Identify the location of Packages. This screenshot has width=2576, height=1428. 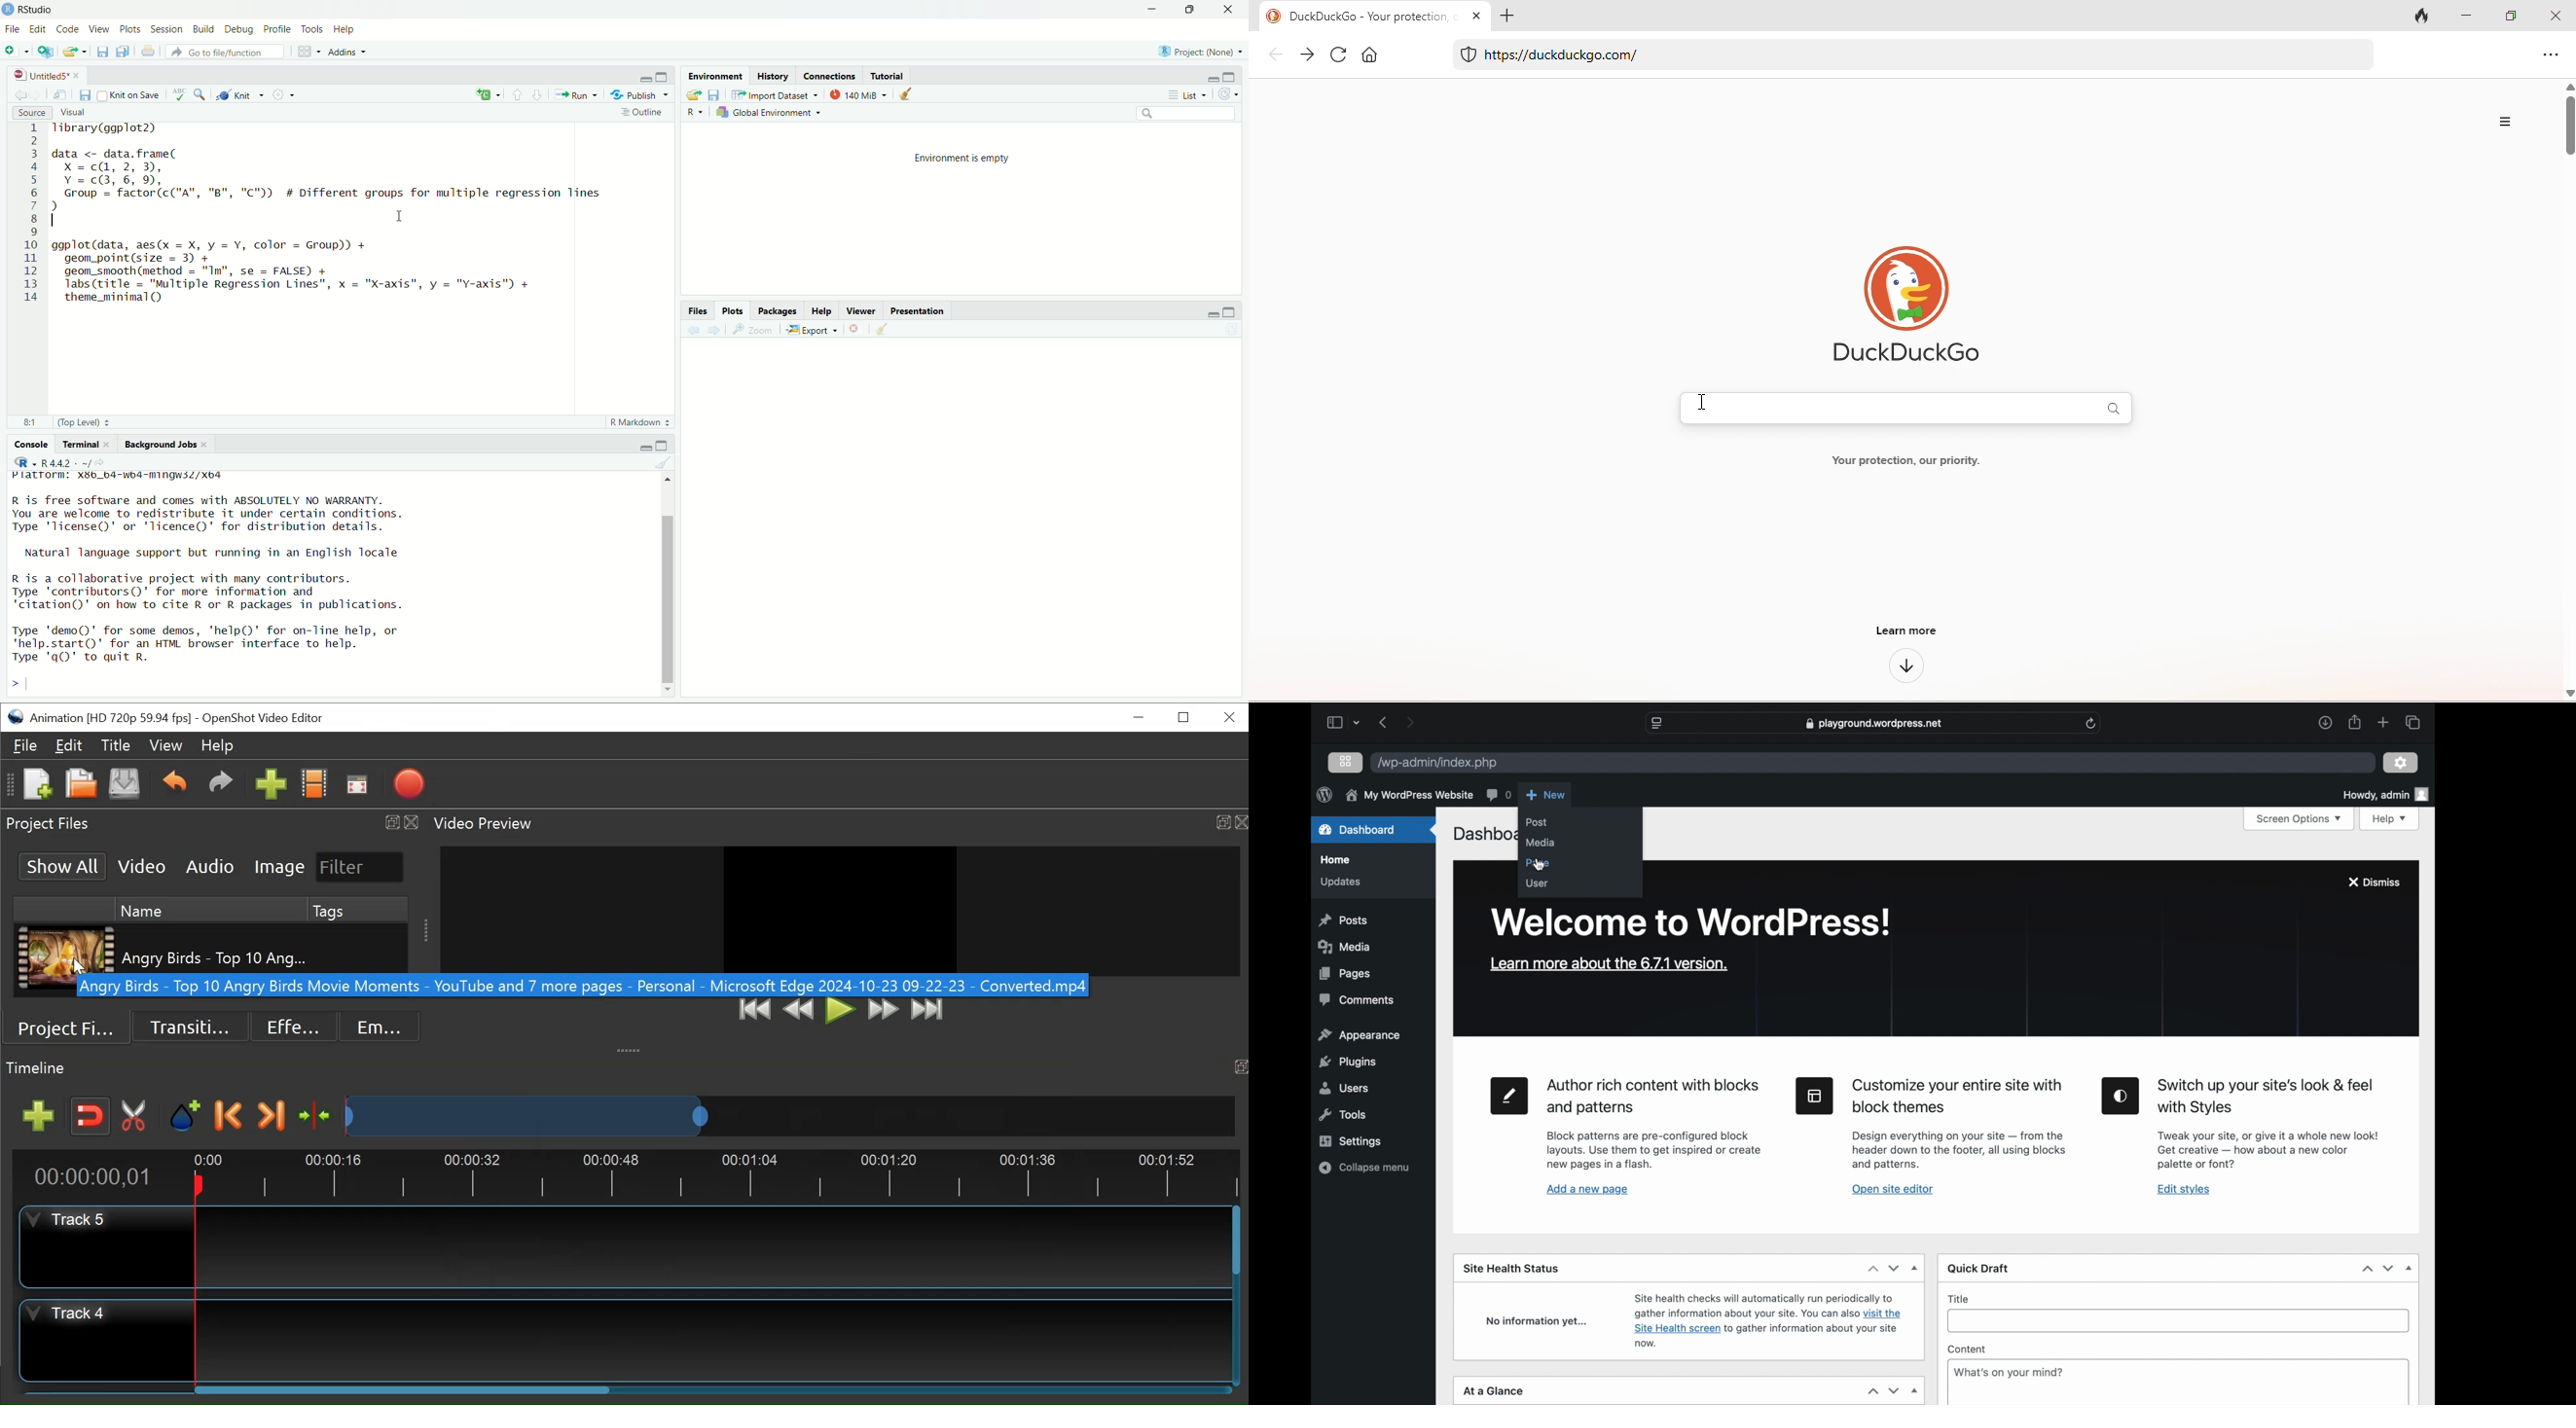
(779, 311).